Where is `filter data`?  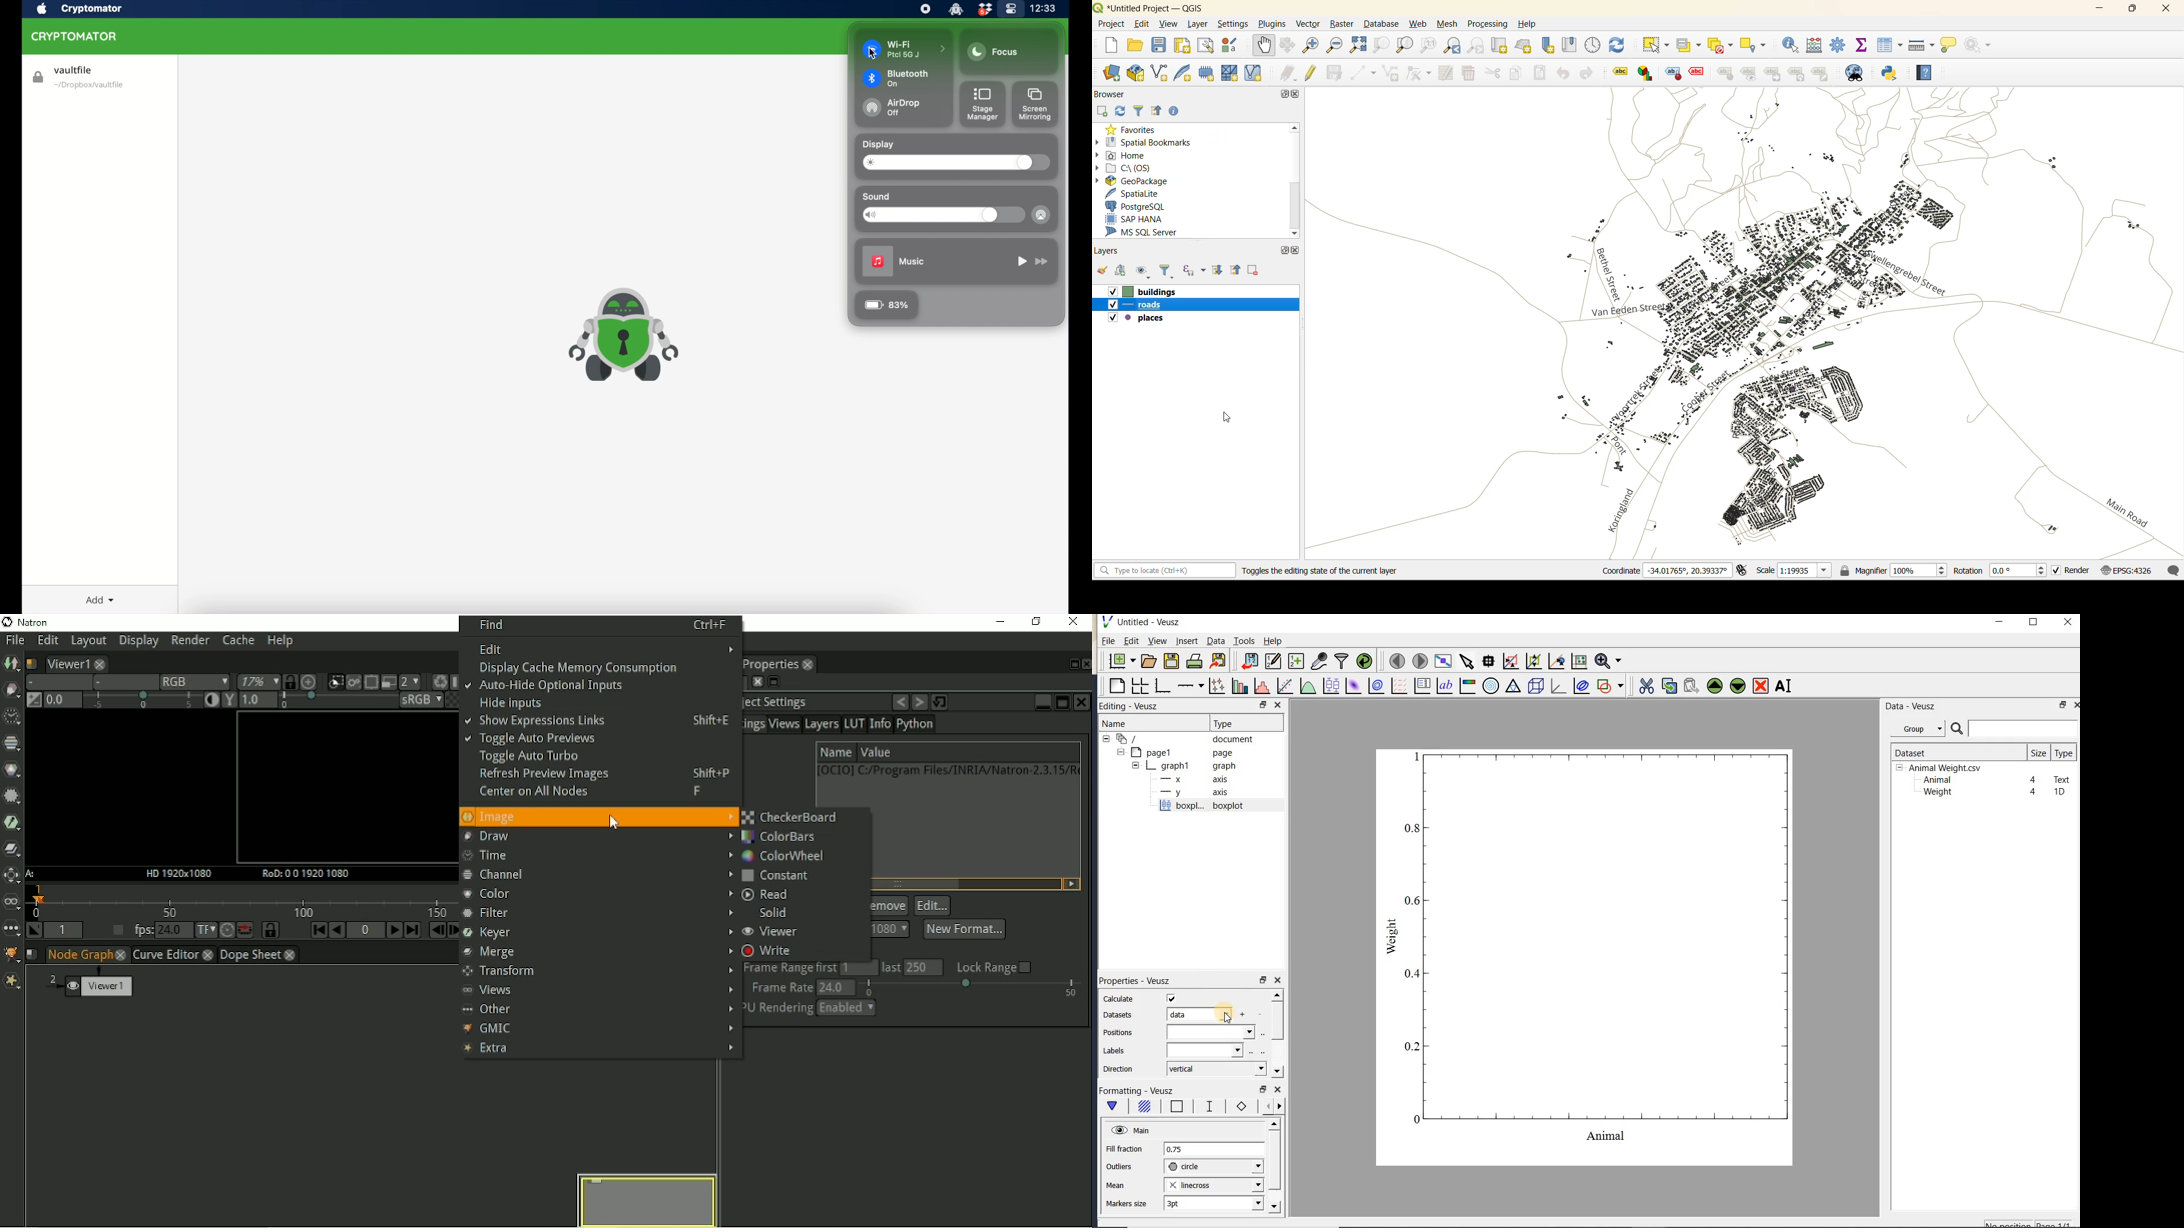
filter data is located at coordinates (1342, 660).